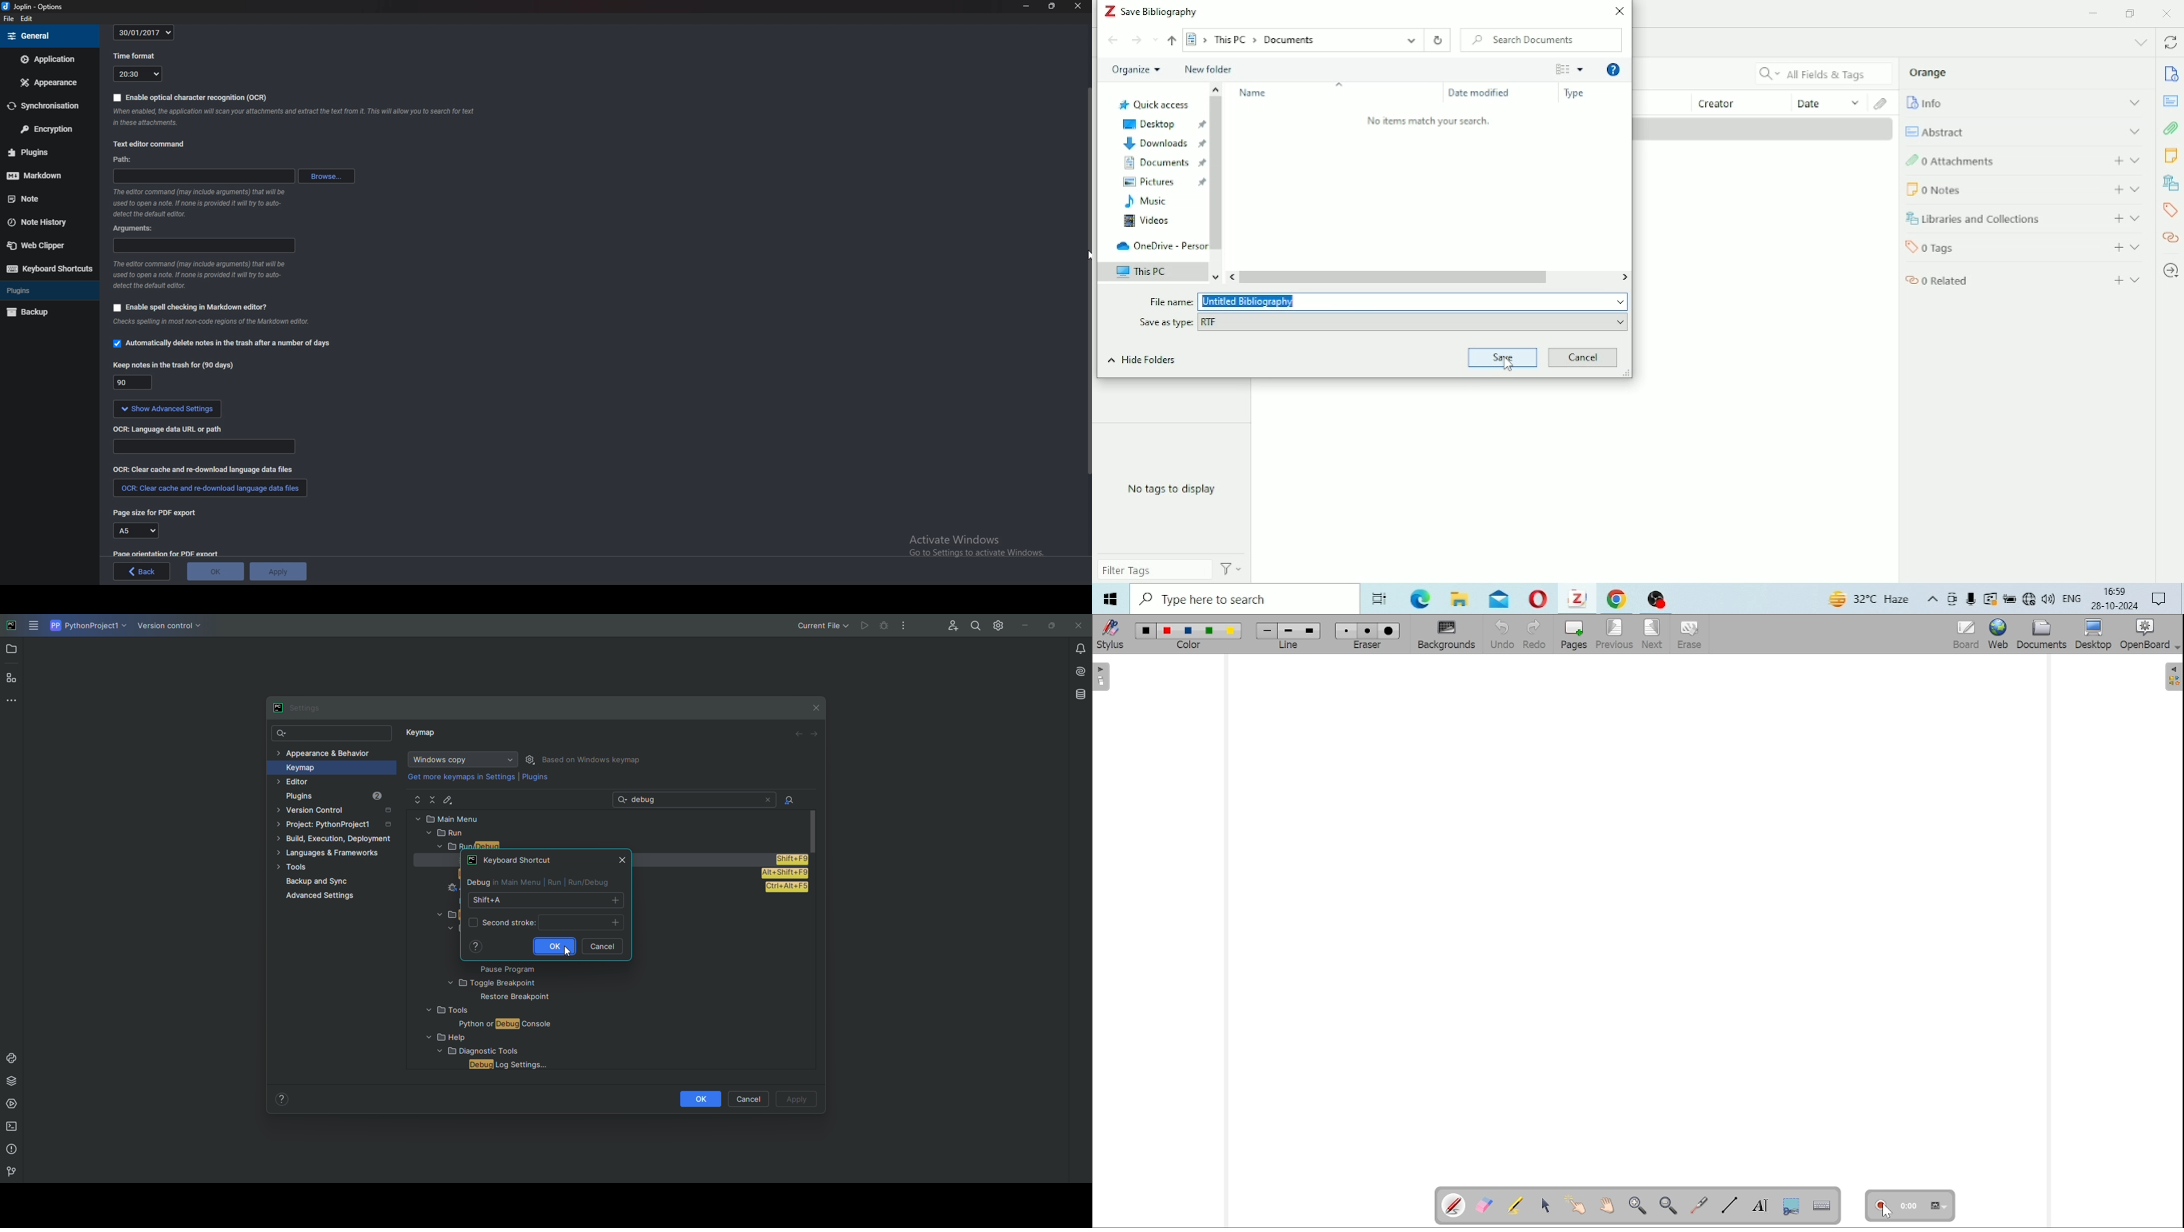 The height and width of the screenshot is (1232, 2184). What do you see at coordinates (1742, 102) in the screenshot?
I see `Creator` at bounding box center [1742, 102].